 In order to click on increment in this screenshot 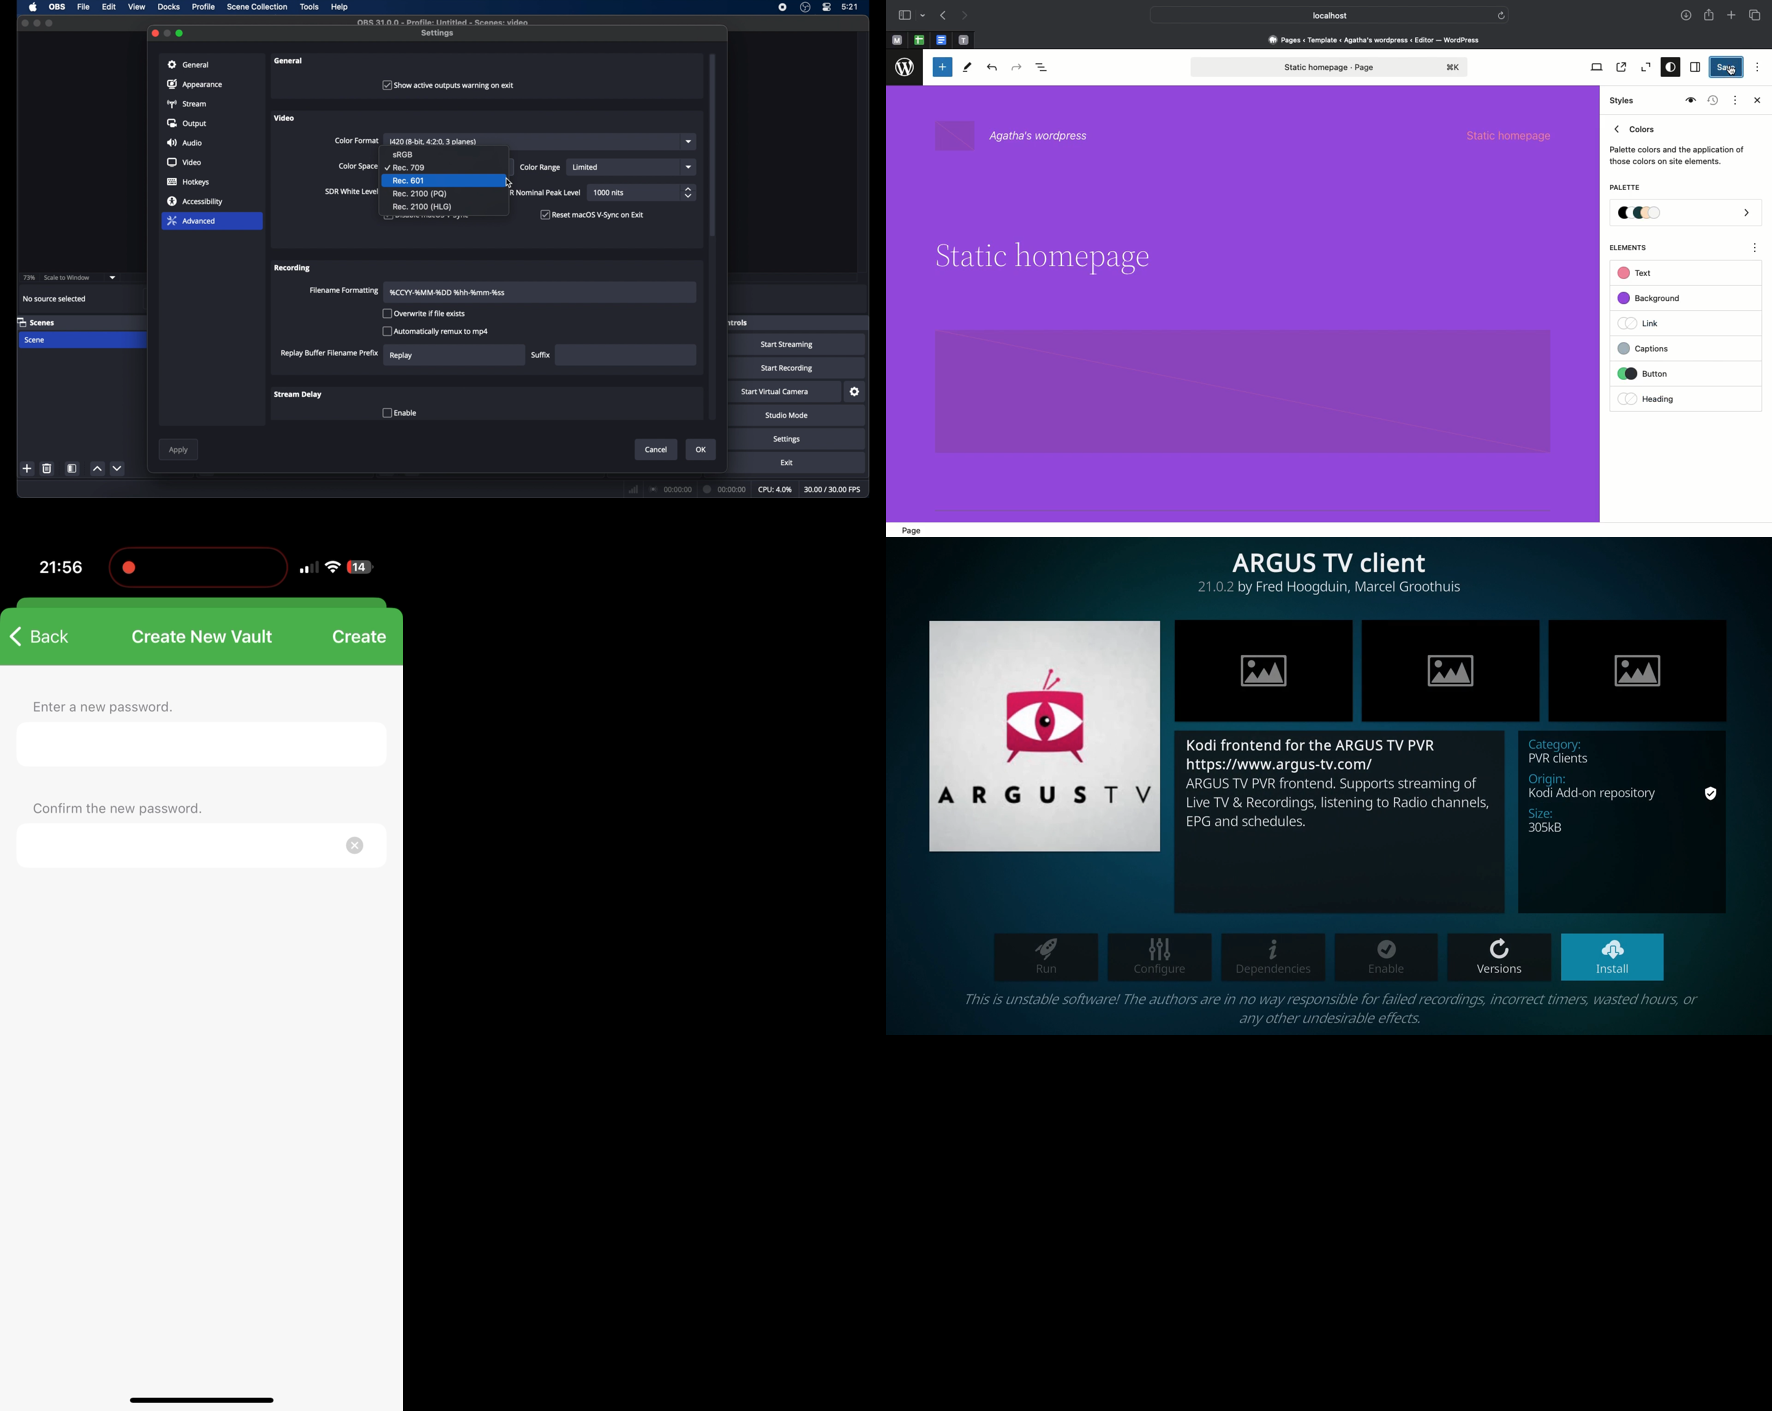, I will do `click(96, 469)`.